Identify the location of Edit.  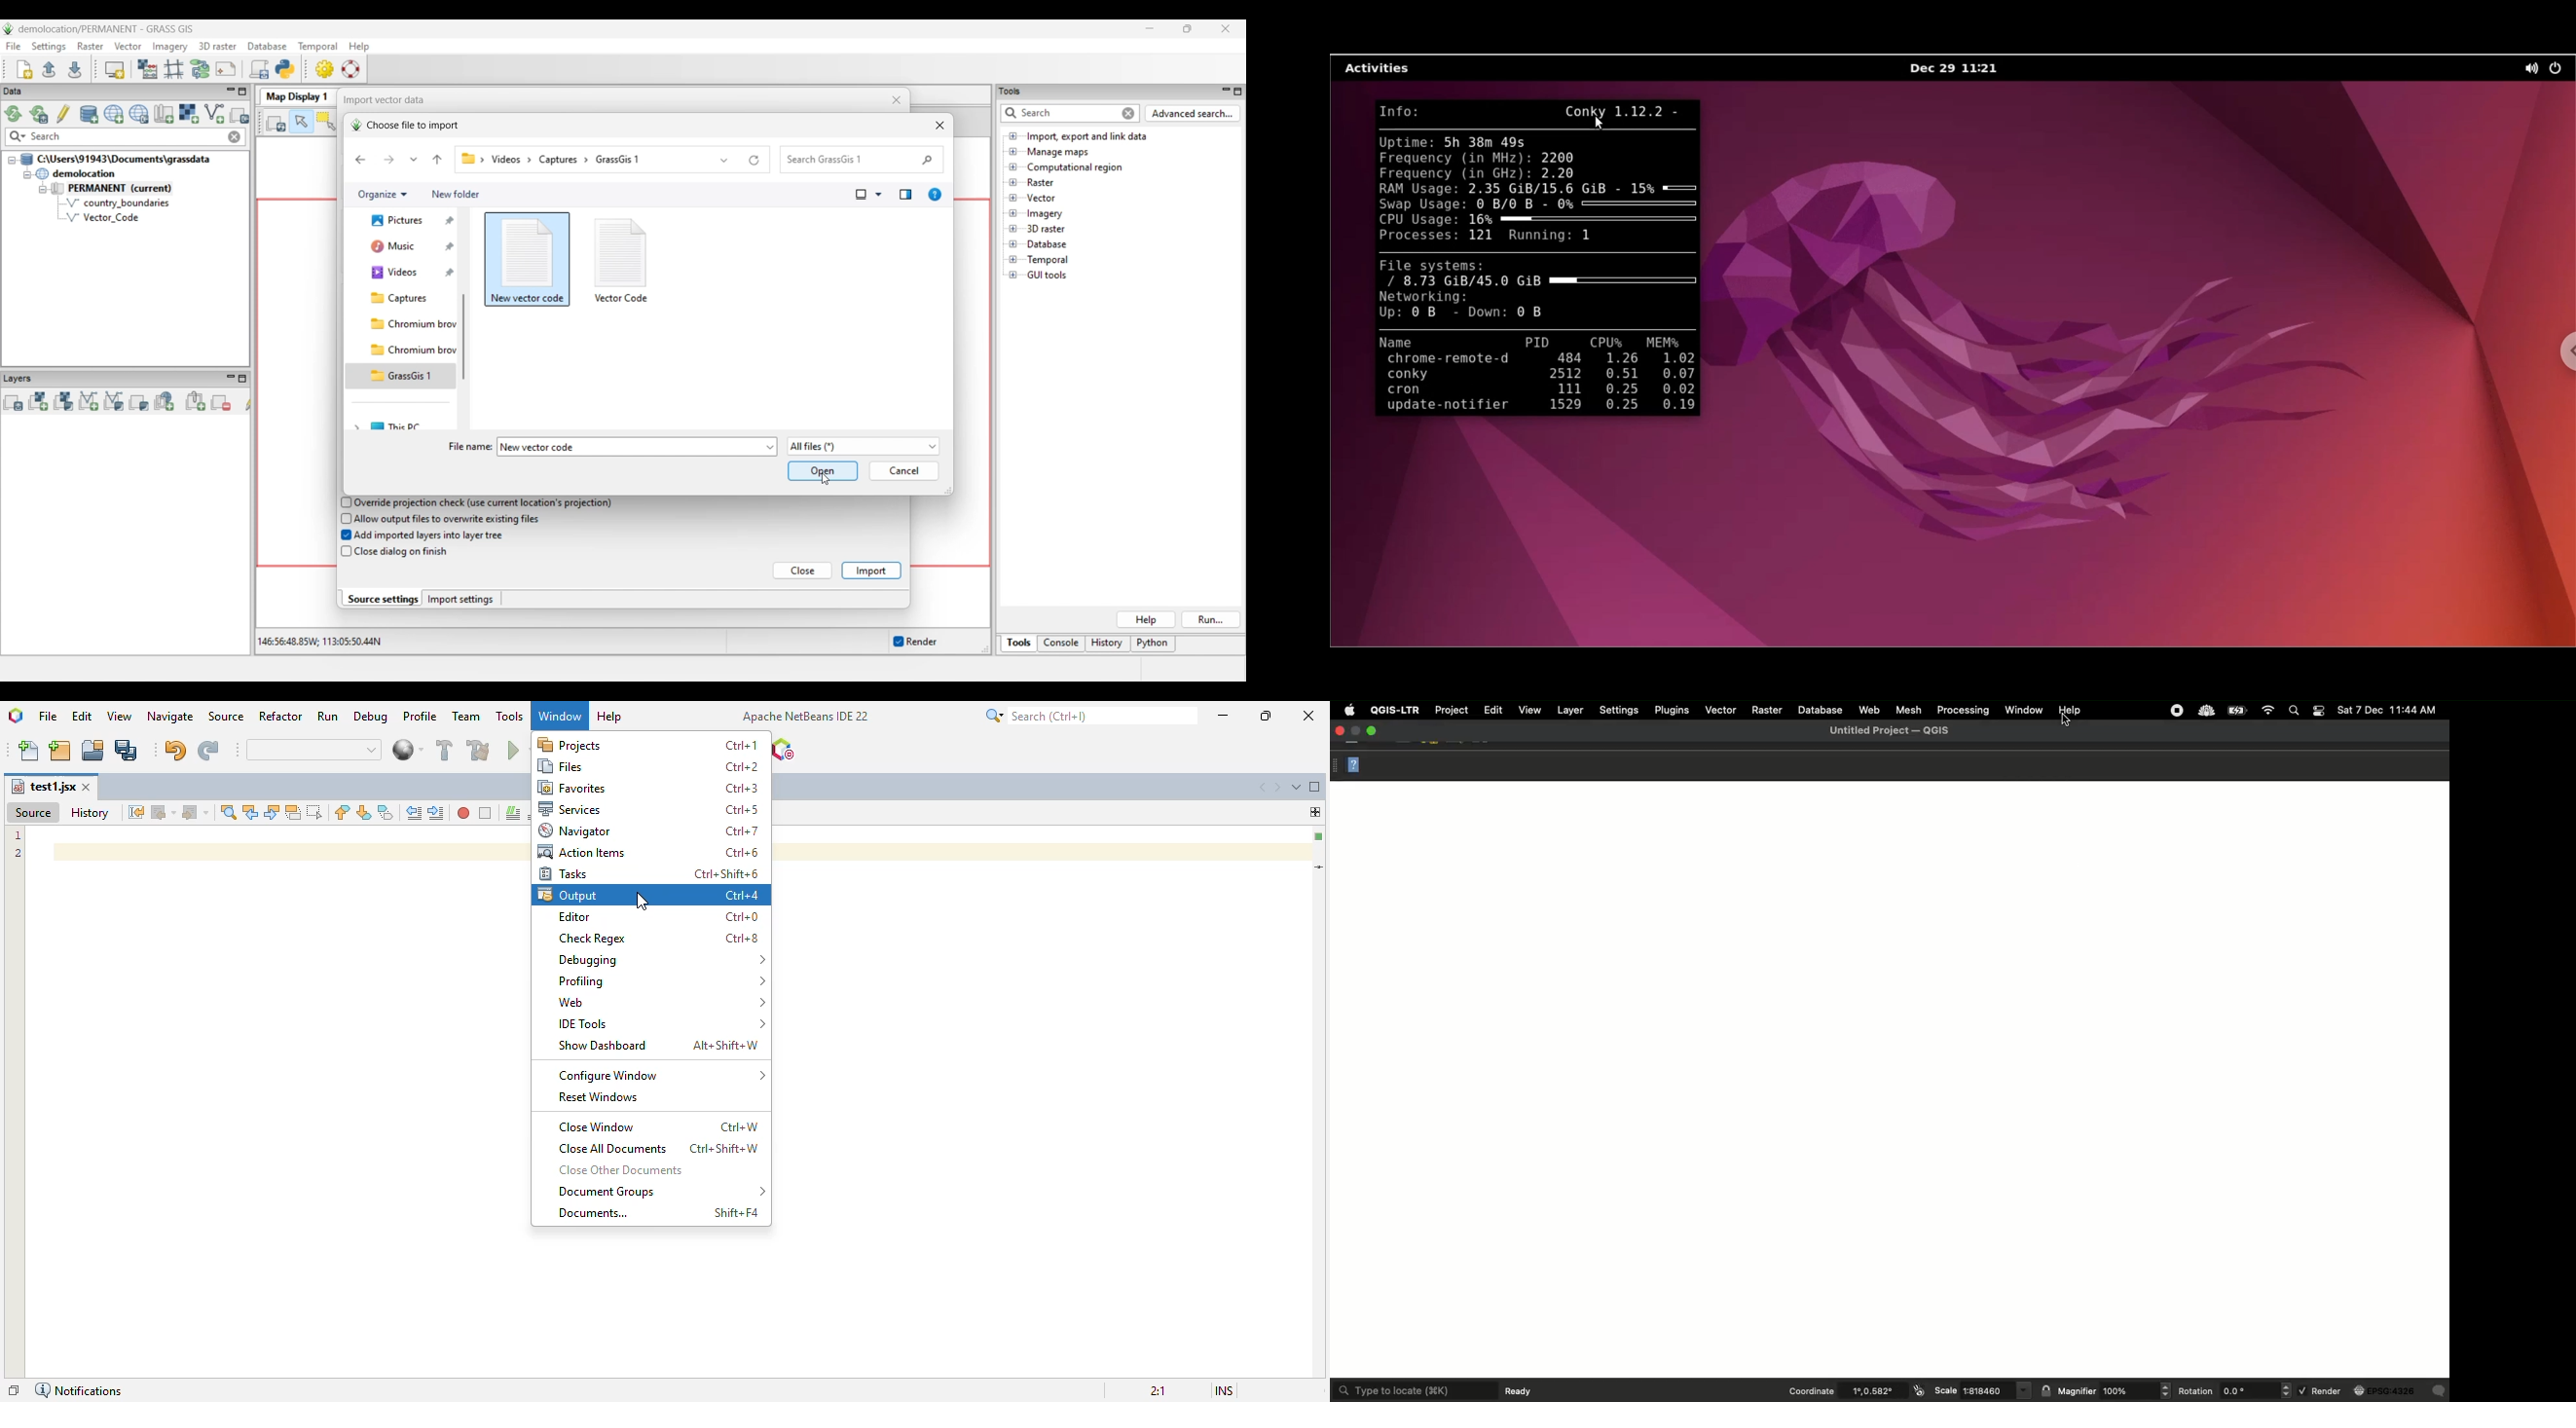
(1493, 710).